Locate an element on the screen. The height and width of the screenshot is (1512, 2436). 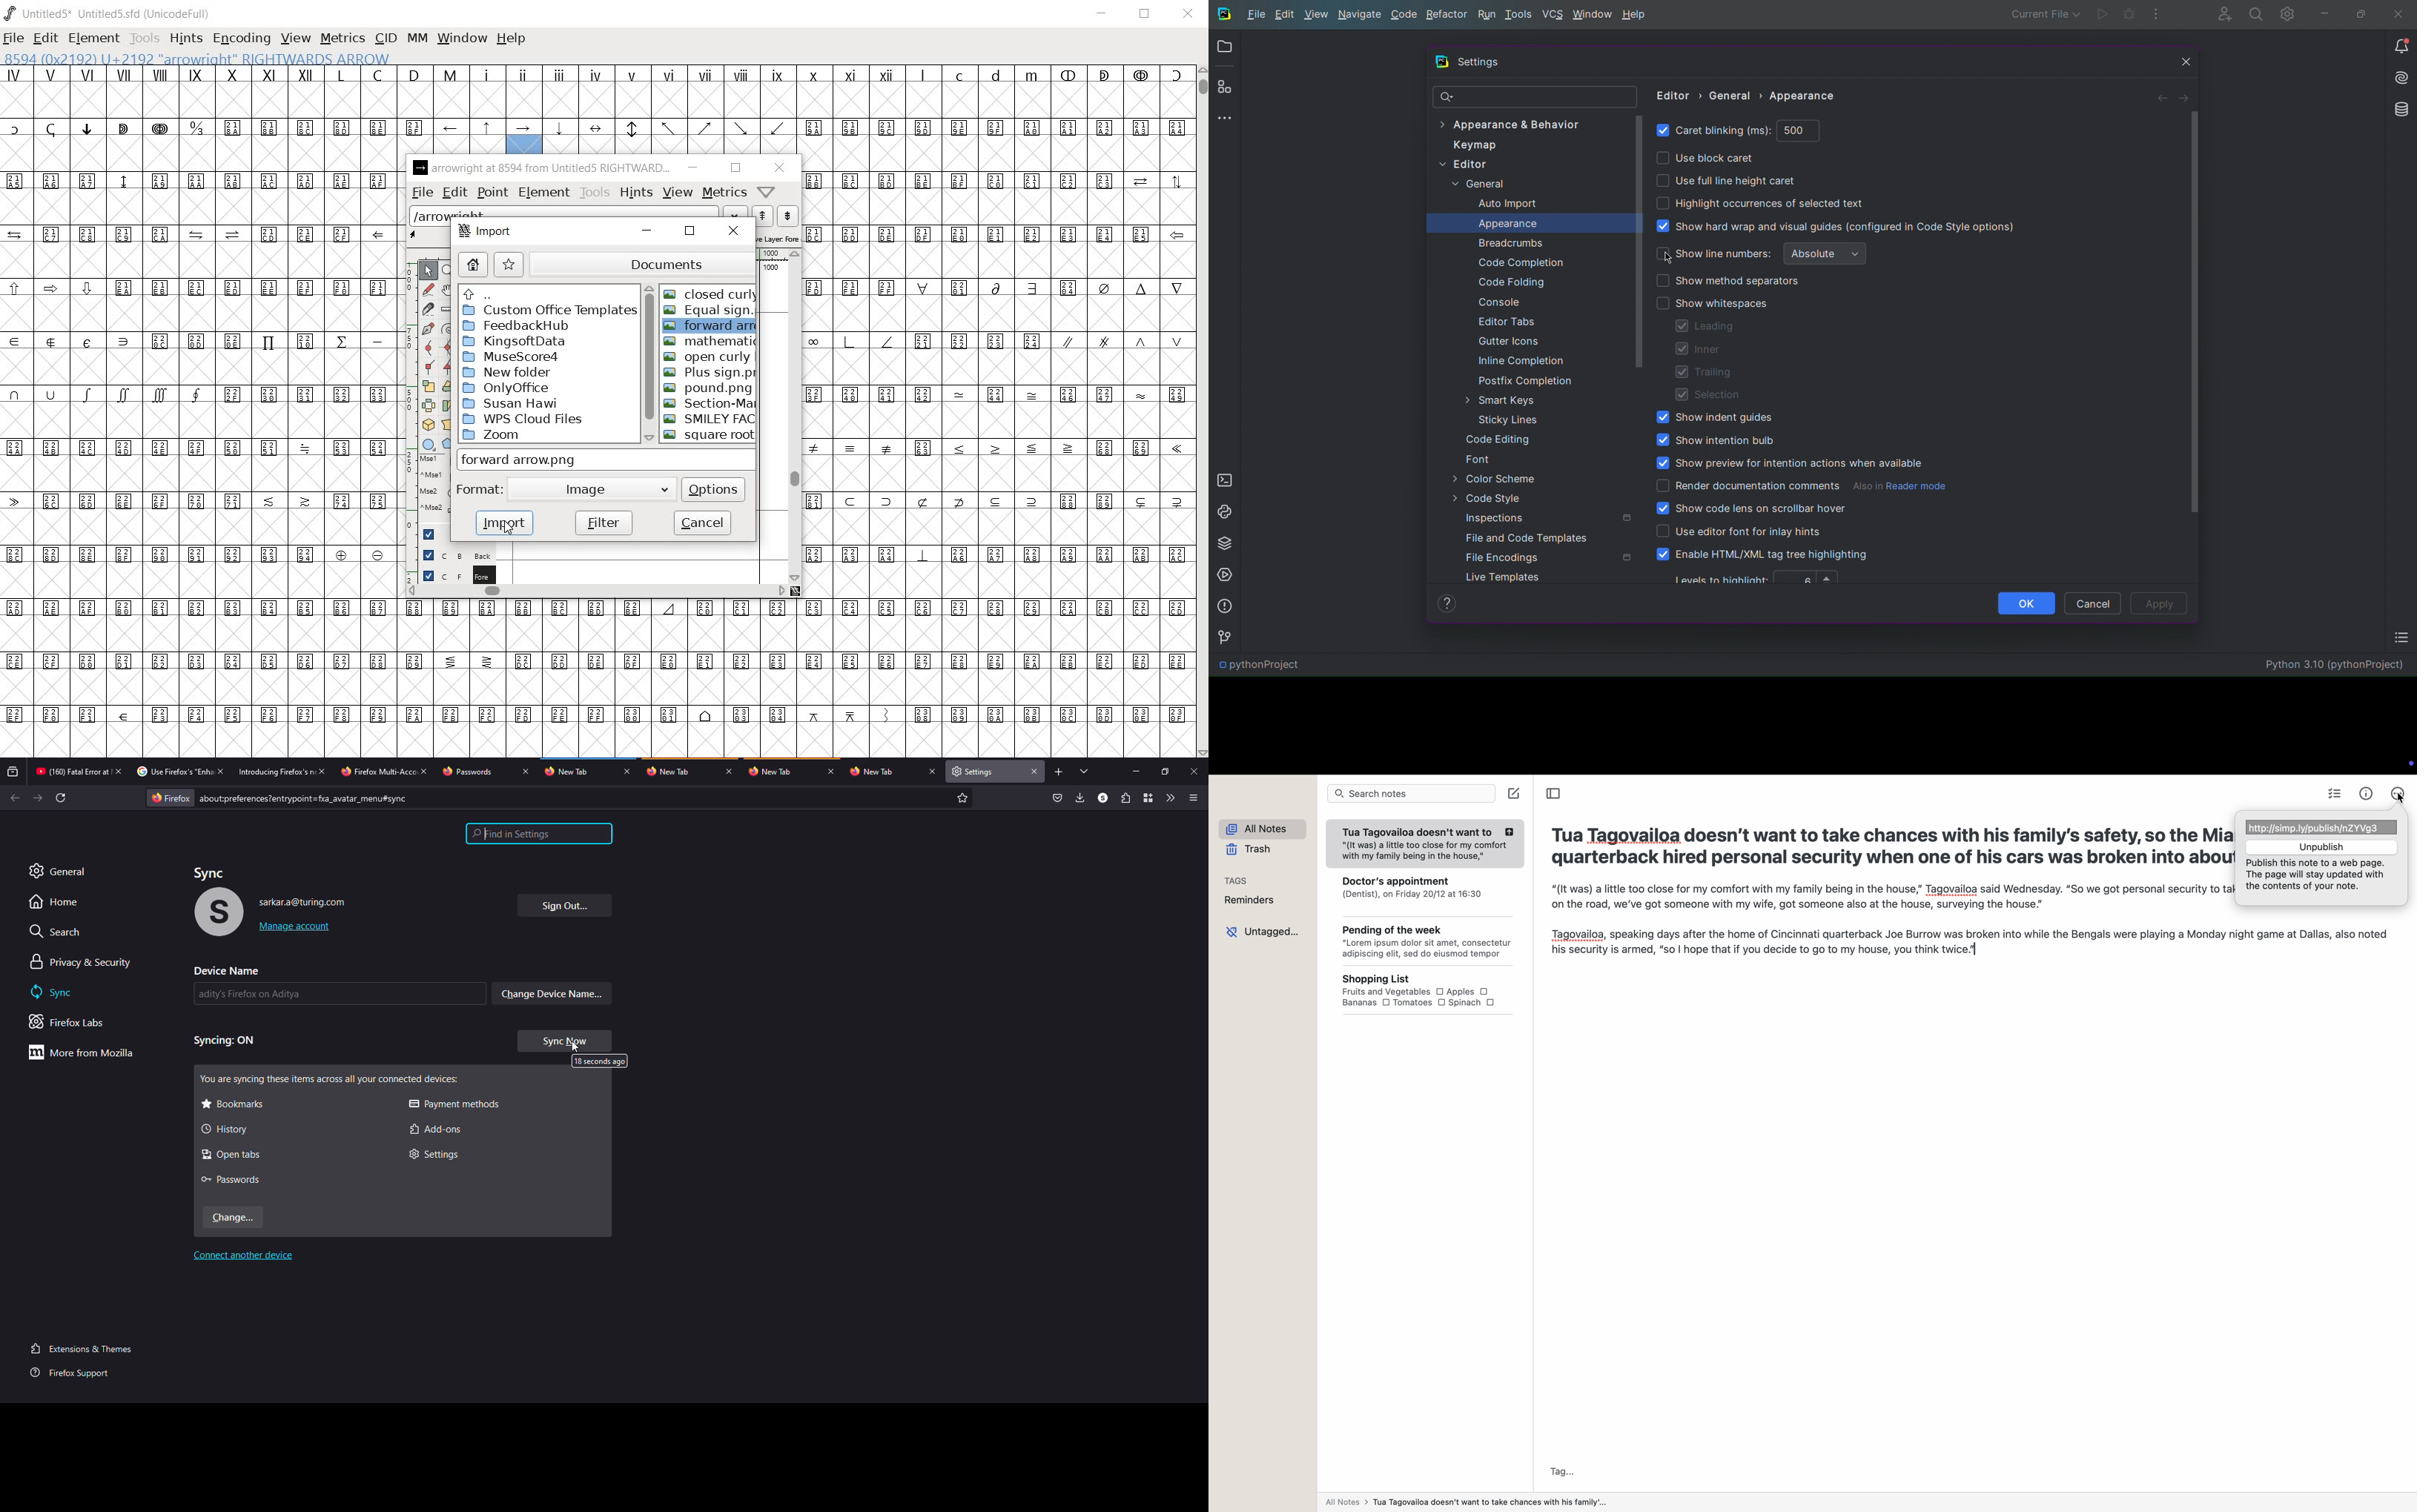
general is located at coordinates (59, 871).